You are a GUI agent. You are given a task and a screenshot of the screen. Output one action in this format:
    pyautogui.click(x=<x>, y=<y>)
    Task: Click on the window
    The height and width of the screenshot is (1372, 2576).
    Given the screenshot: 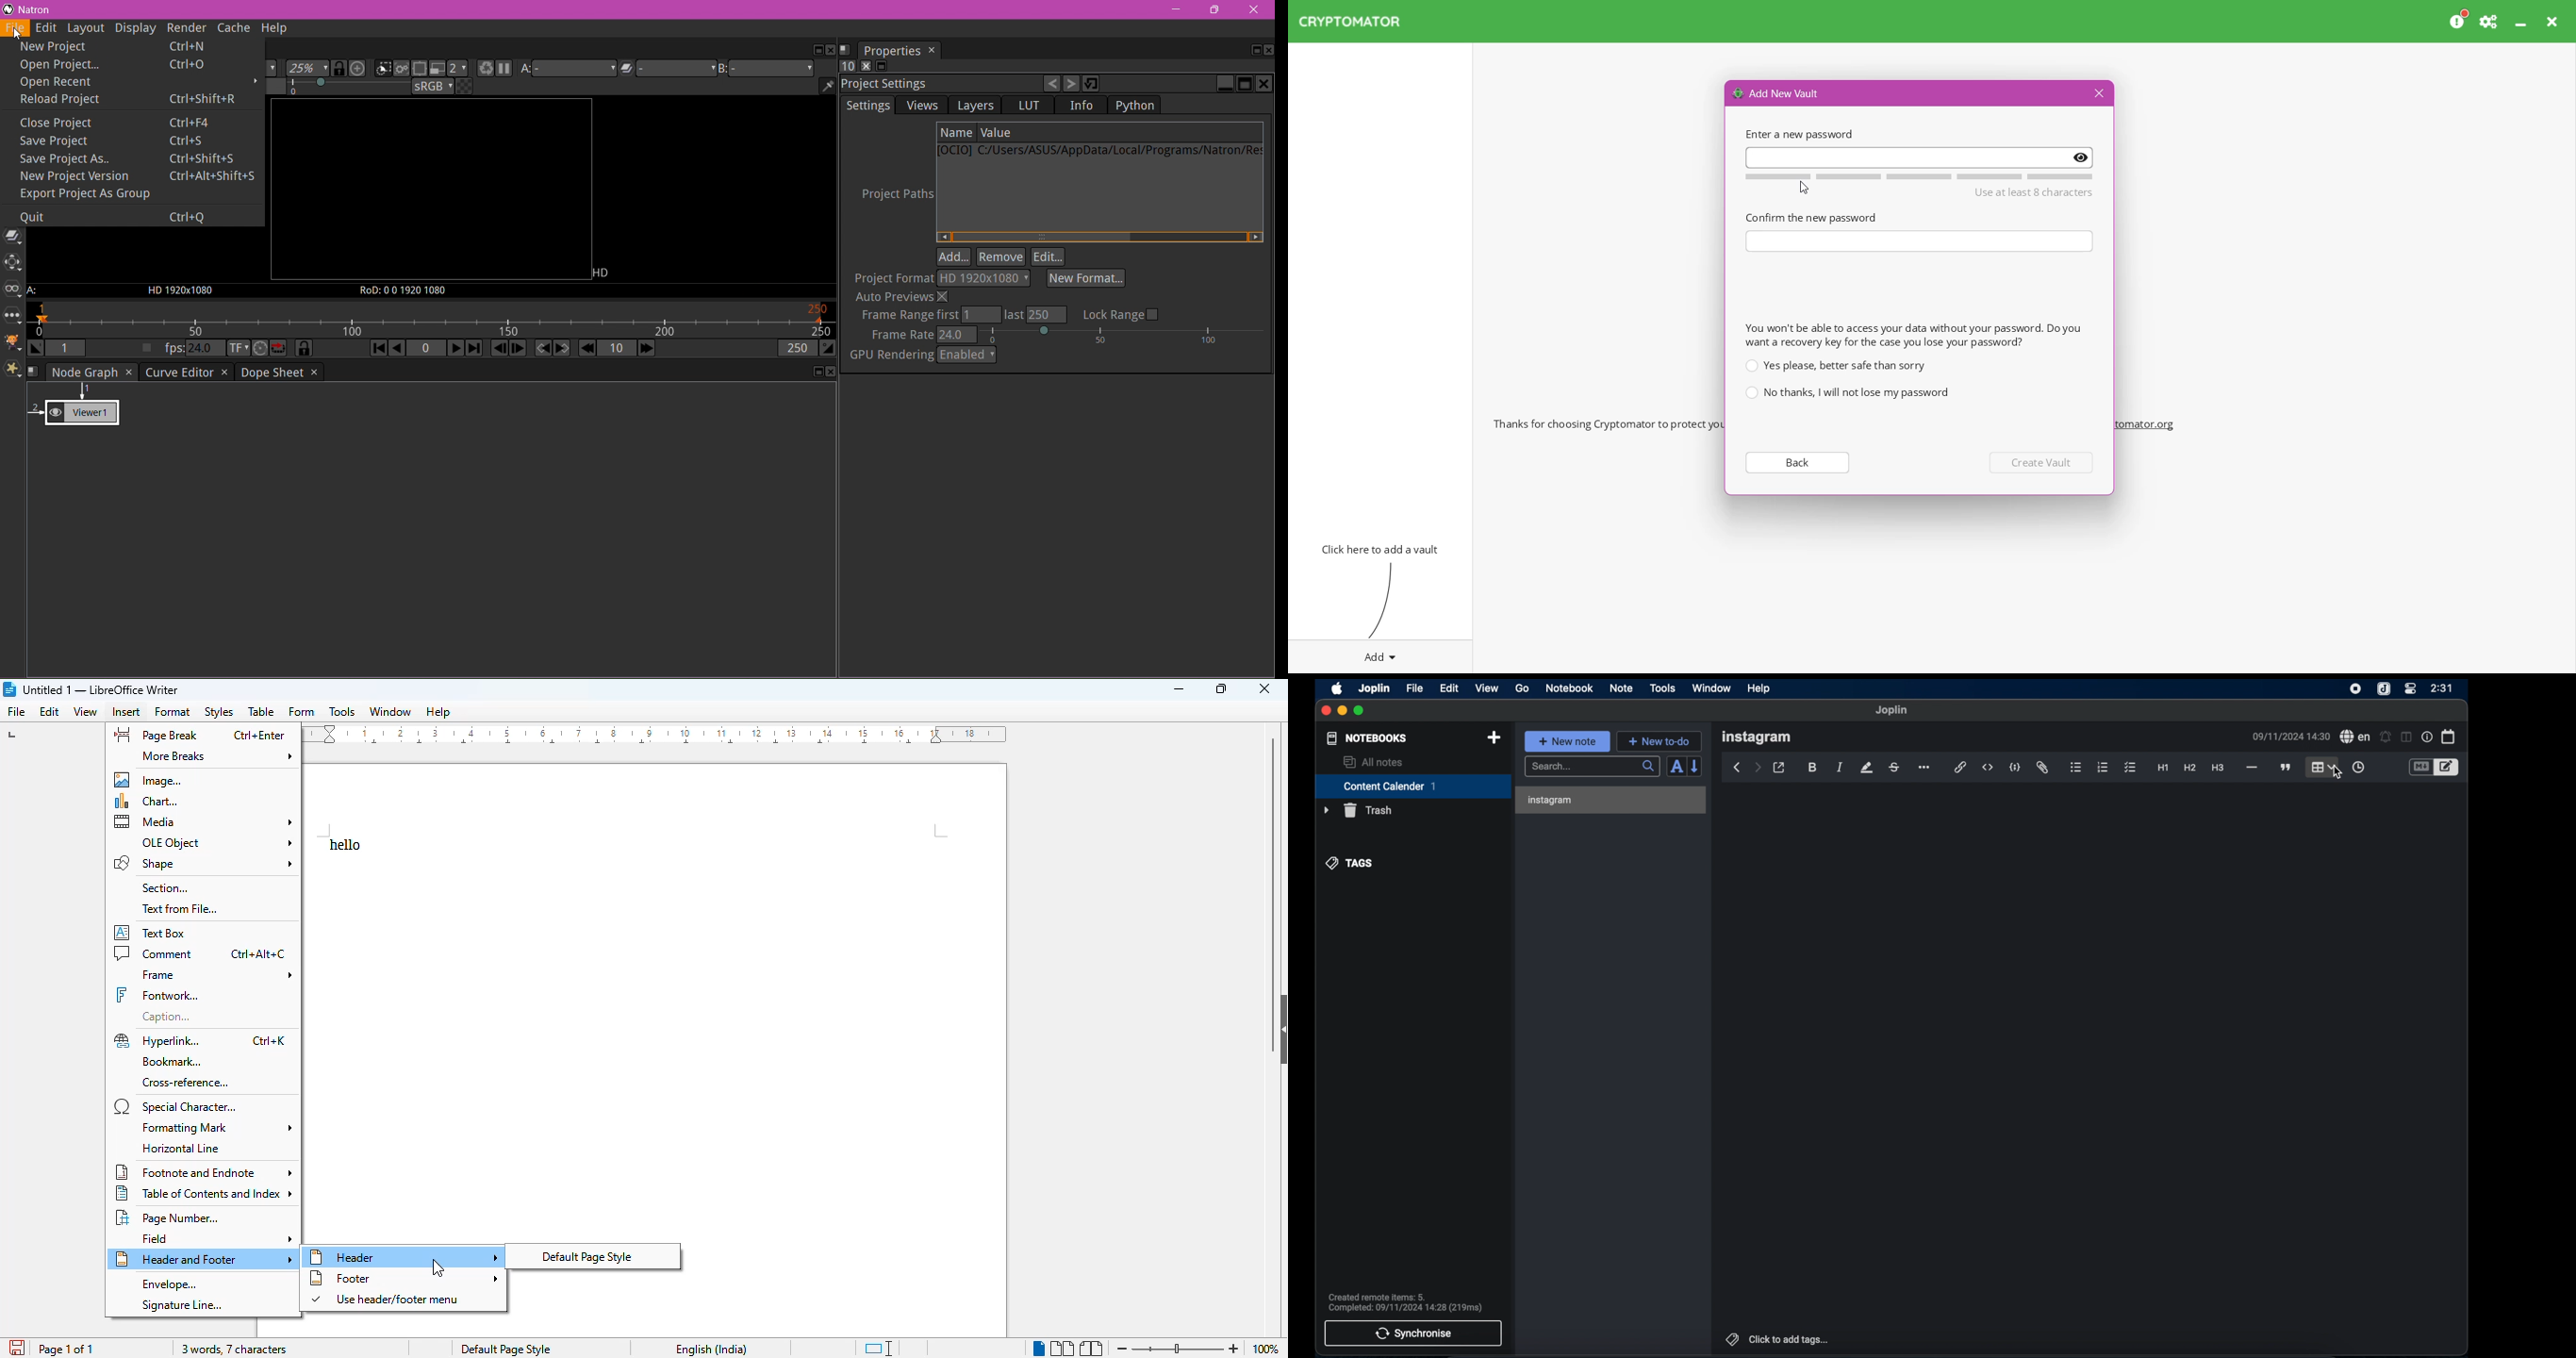 What is the action you would take?
    pyautogui.click(x=1712, y=688)
    